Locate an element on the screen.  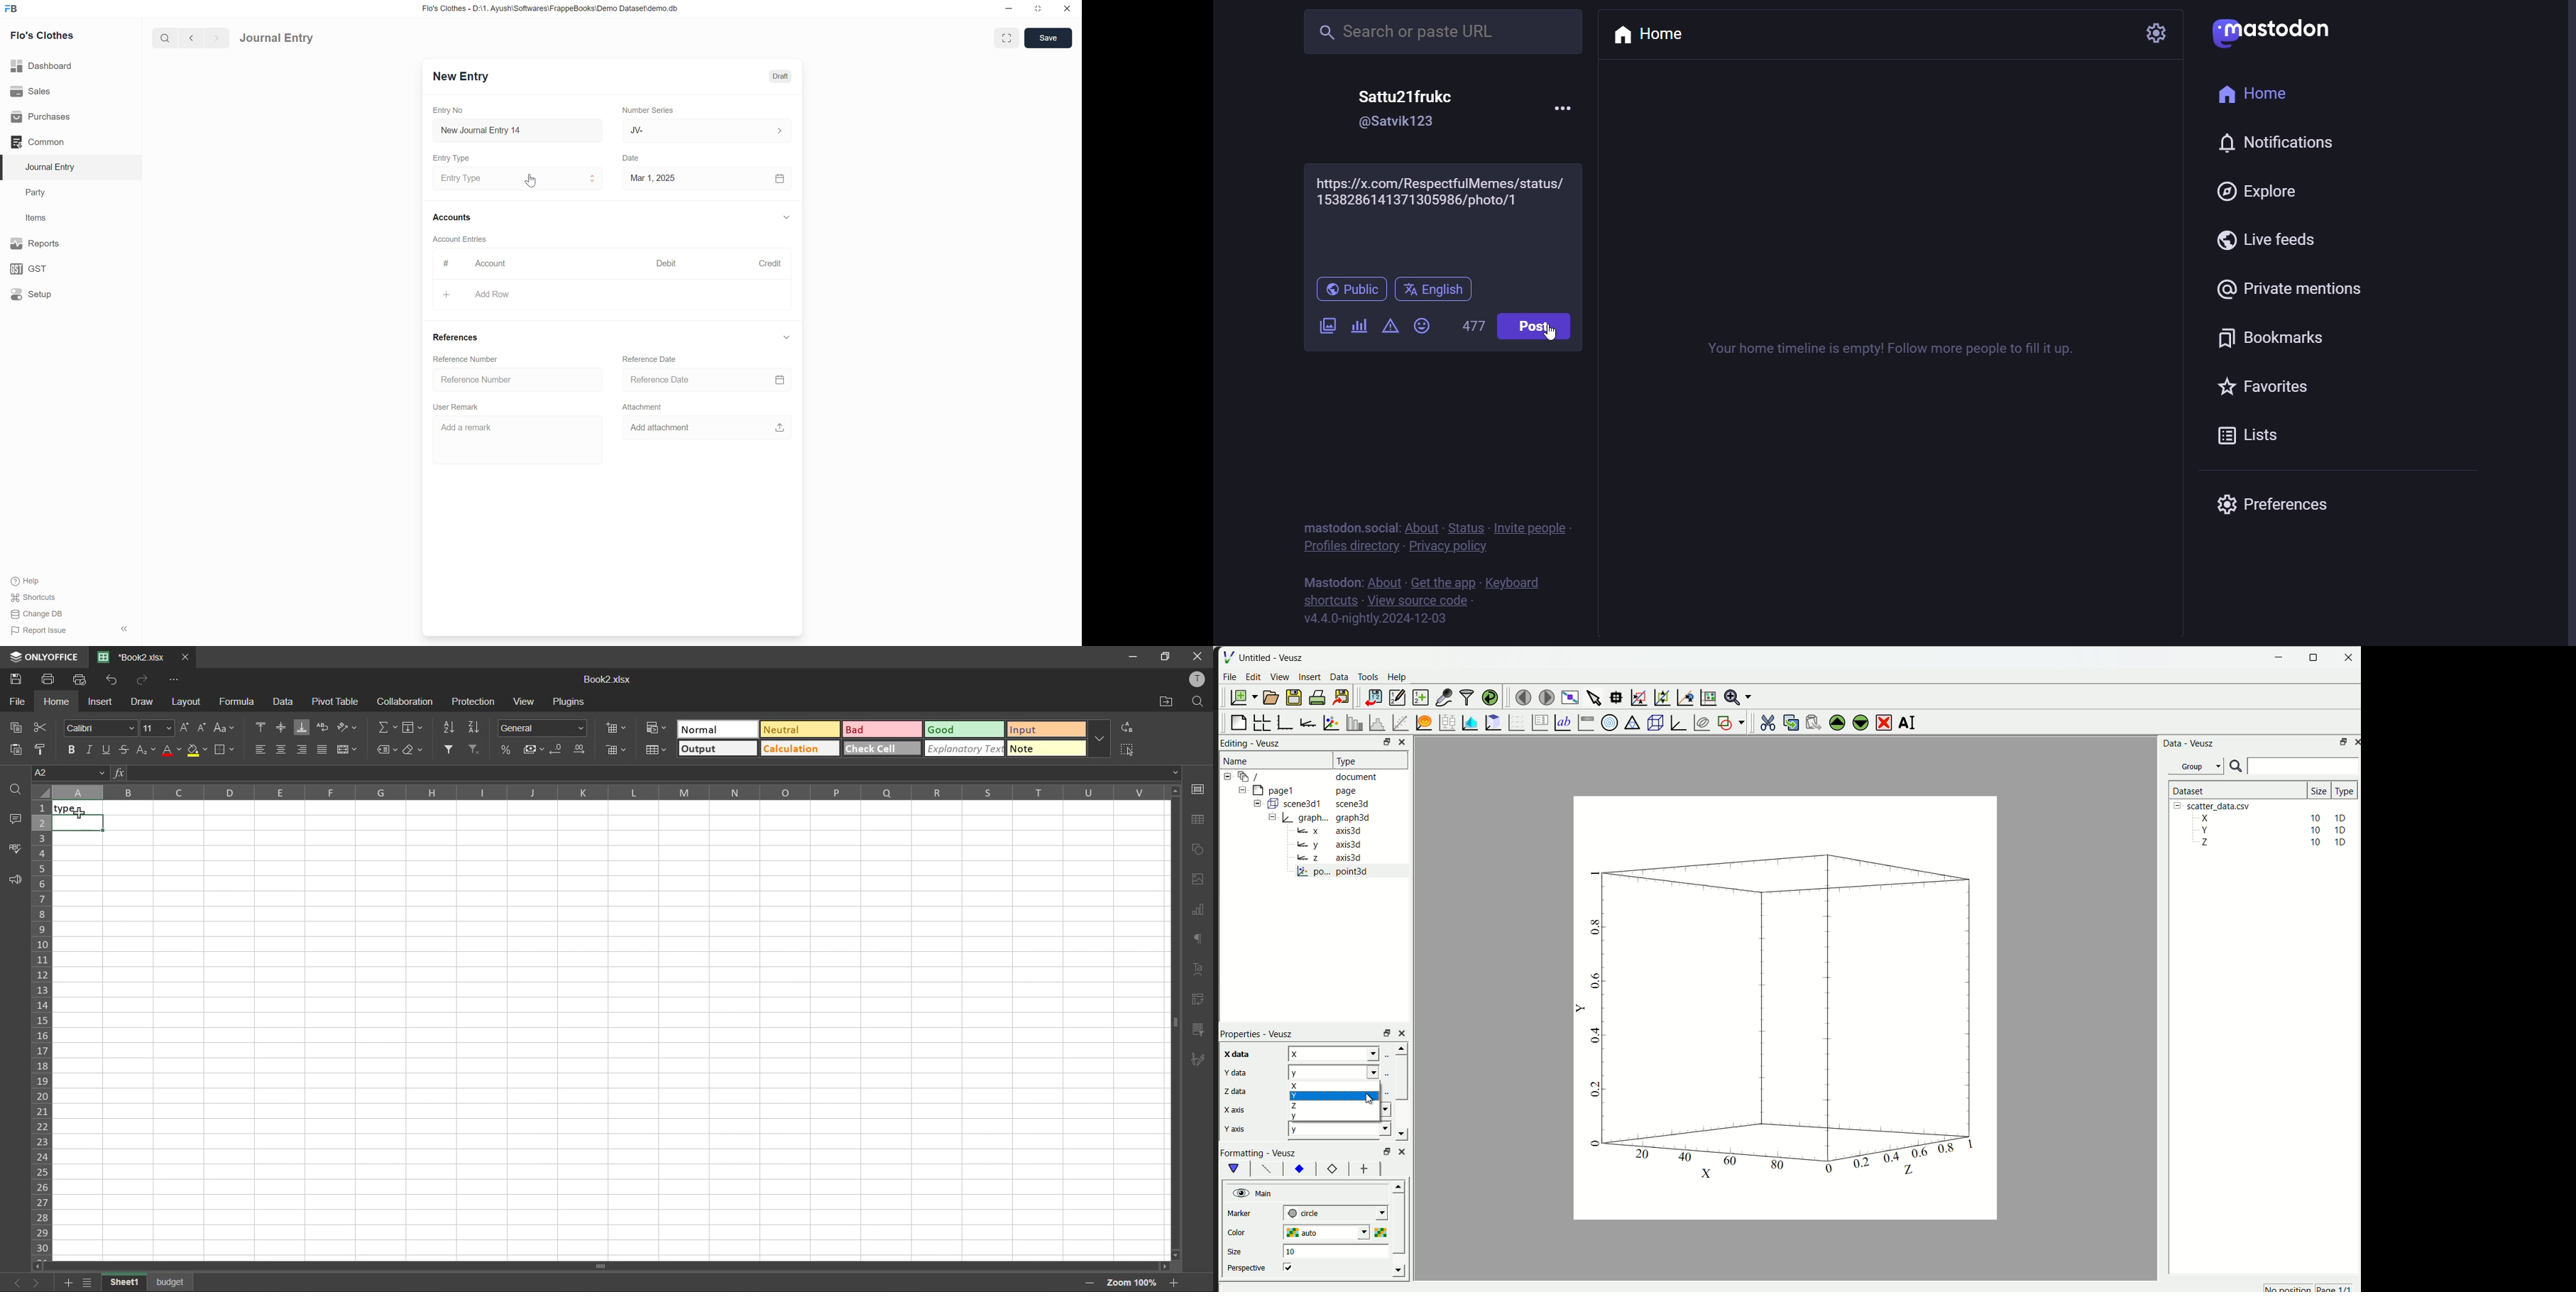
move up the selected widget is located at coordinates (1836, 722).